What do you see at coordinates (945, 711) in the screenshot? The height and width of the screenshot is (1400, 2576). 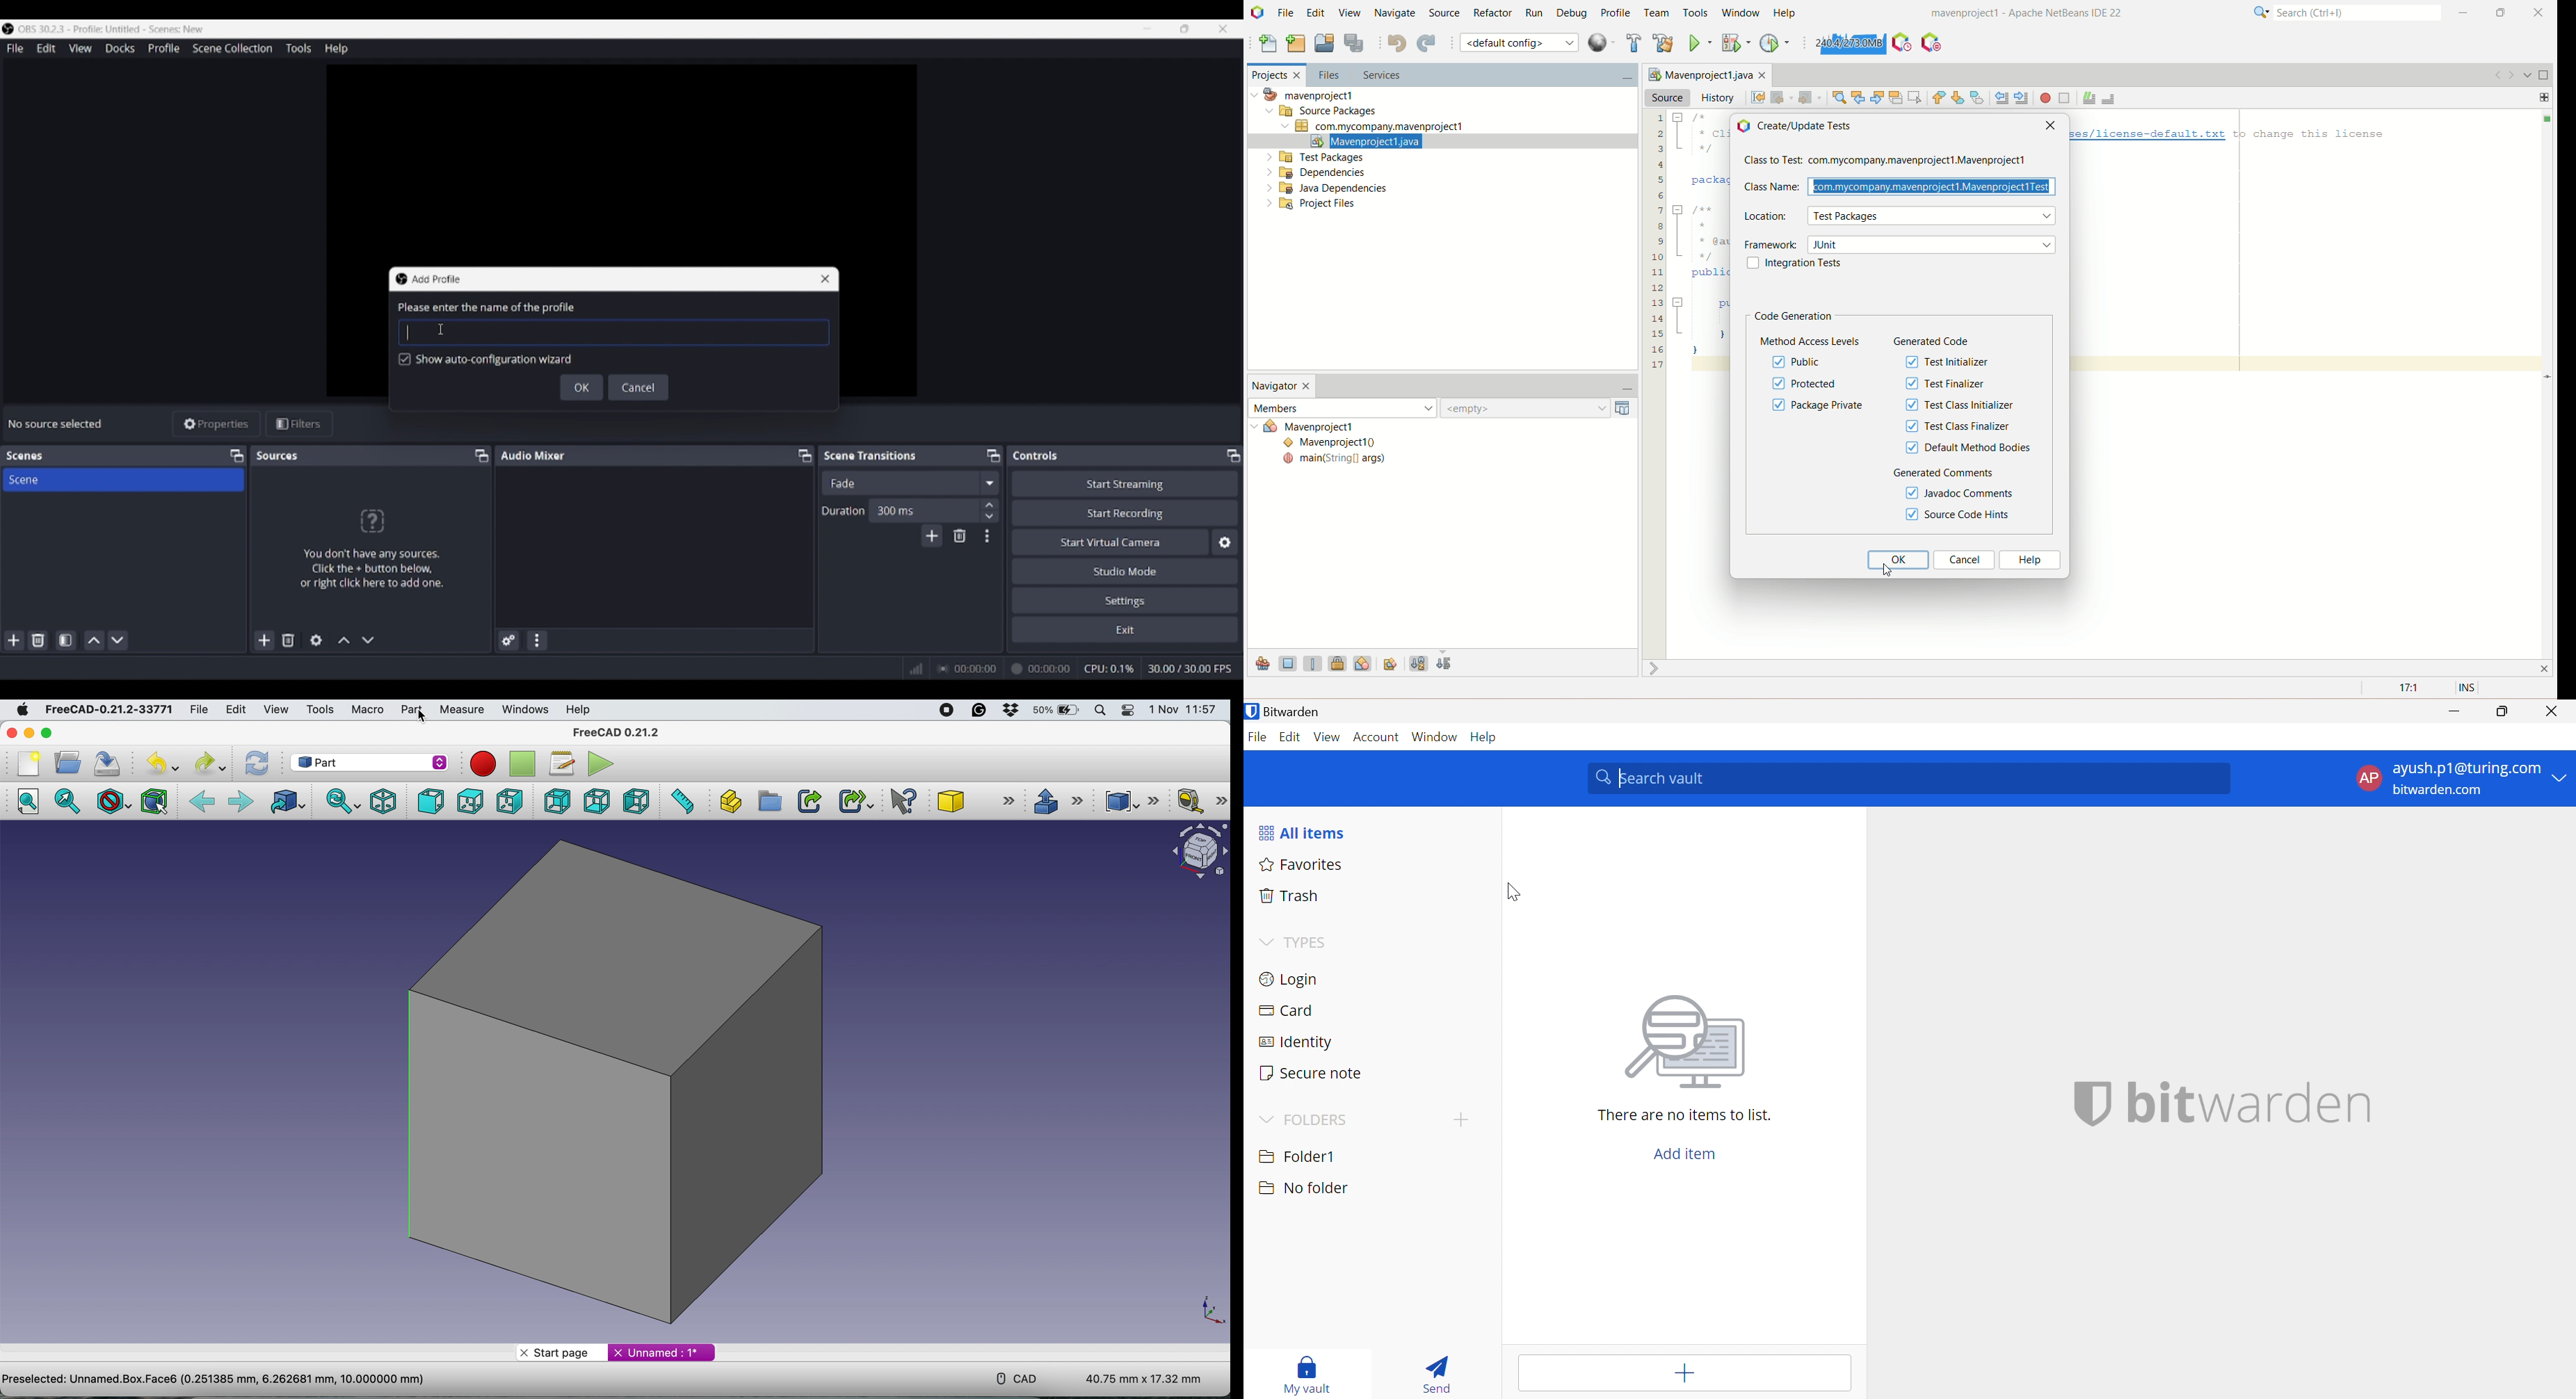 I see `screen recorder` at bounding box center [945, 711].